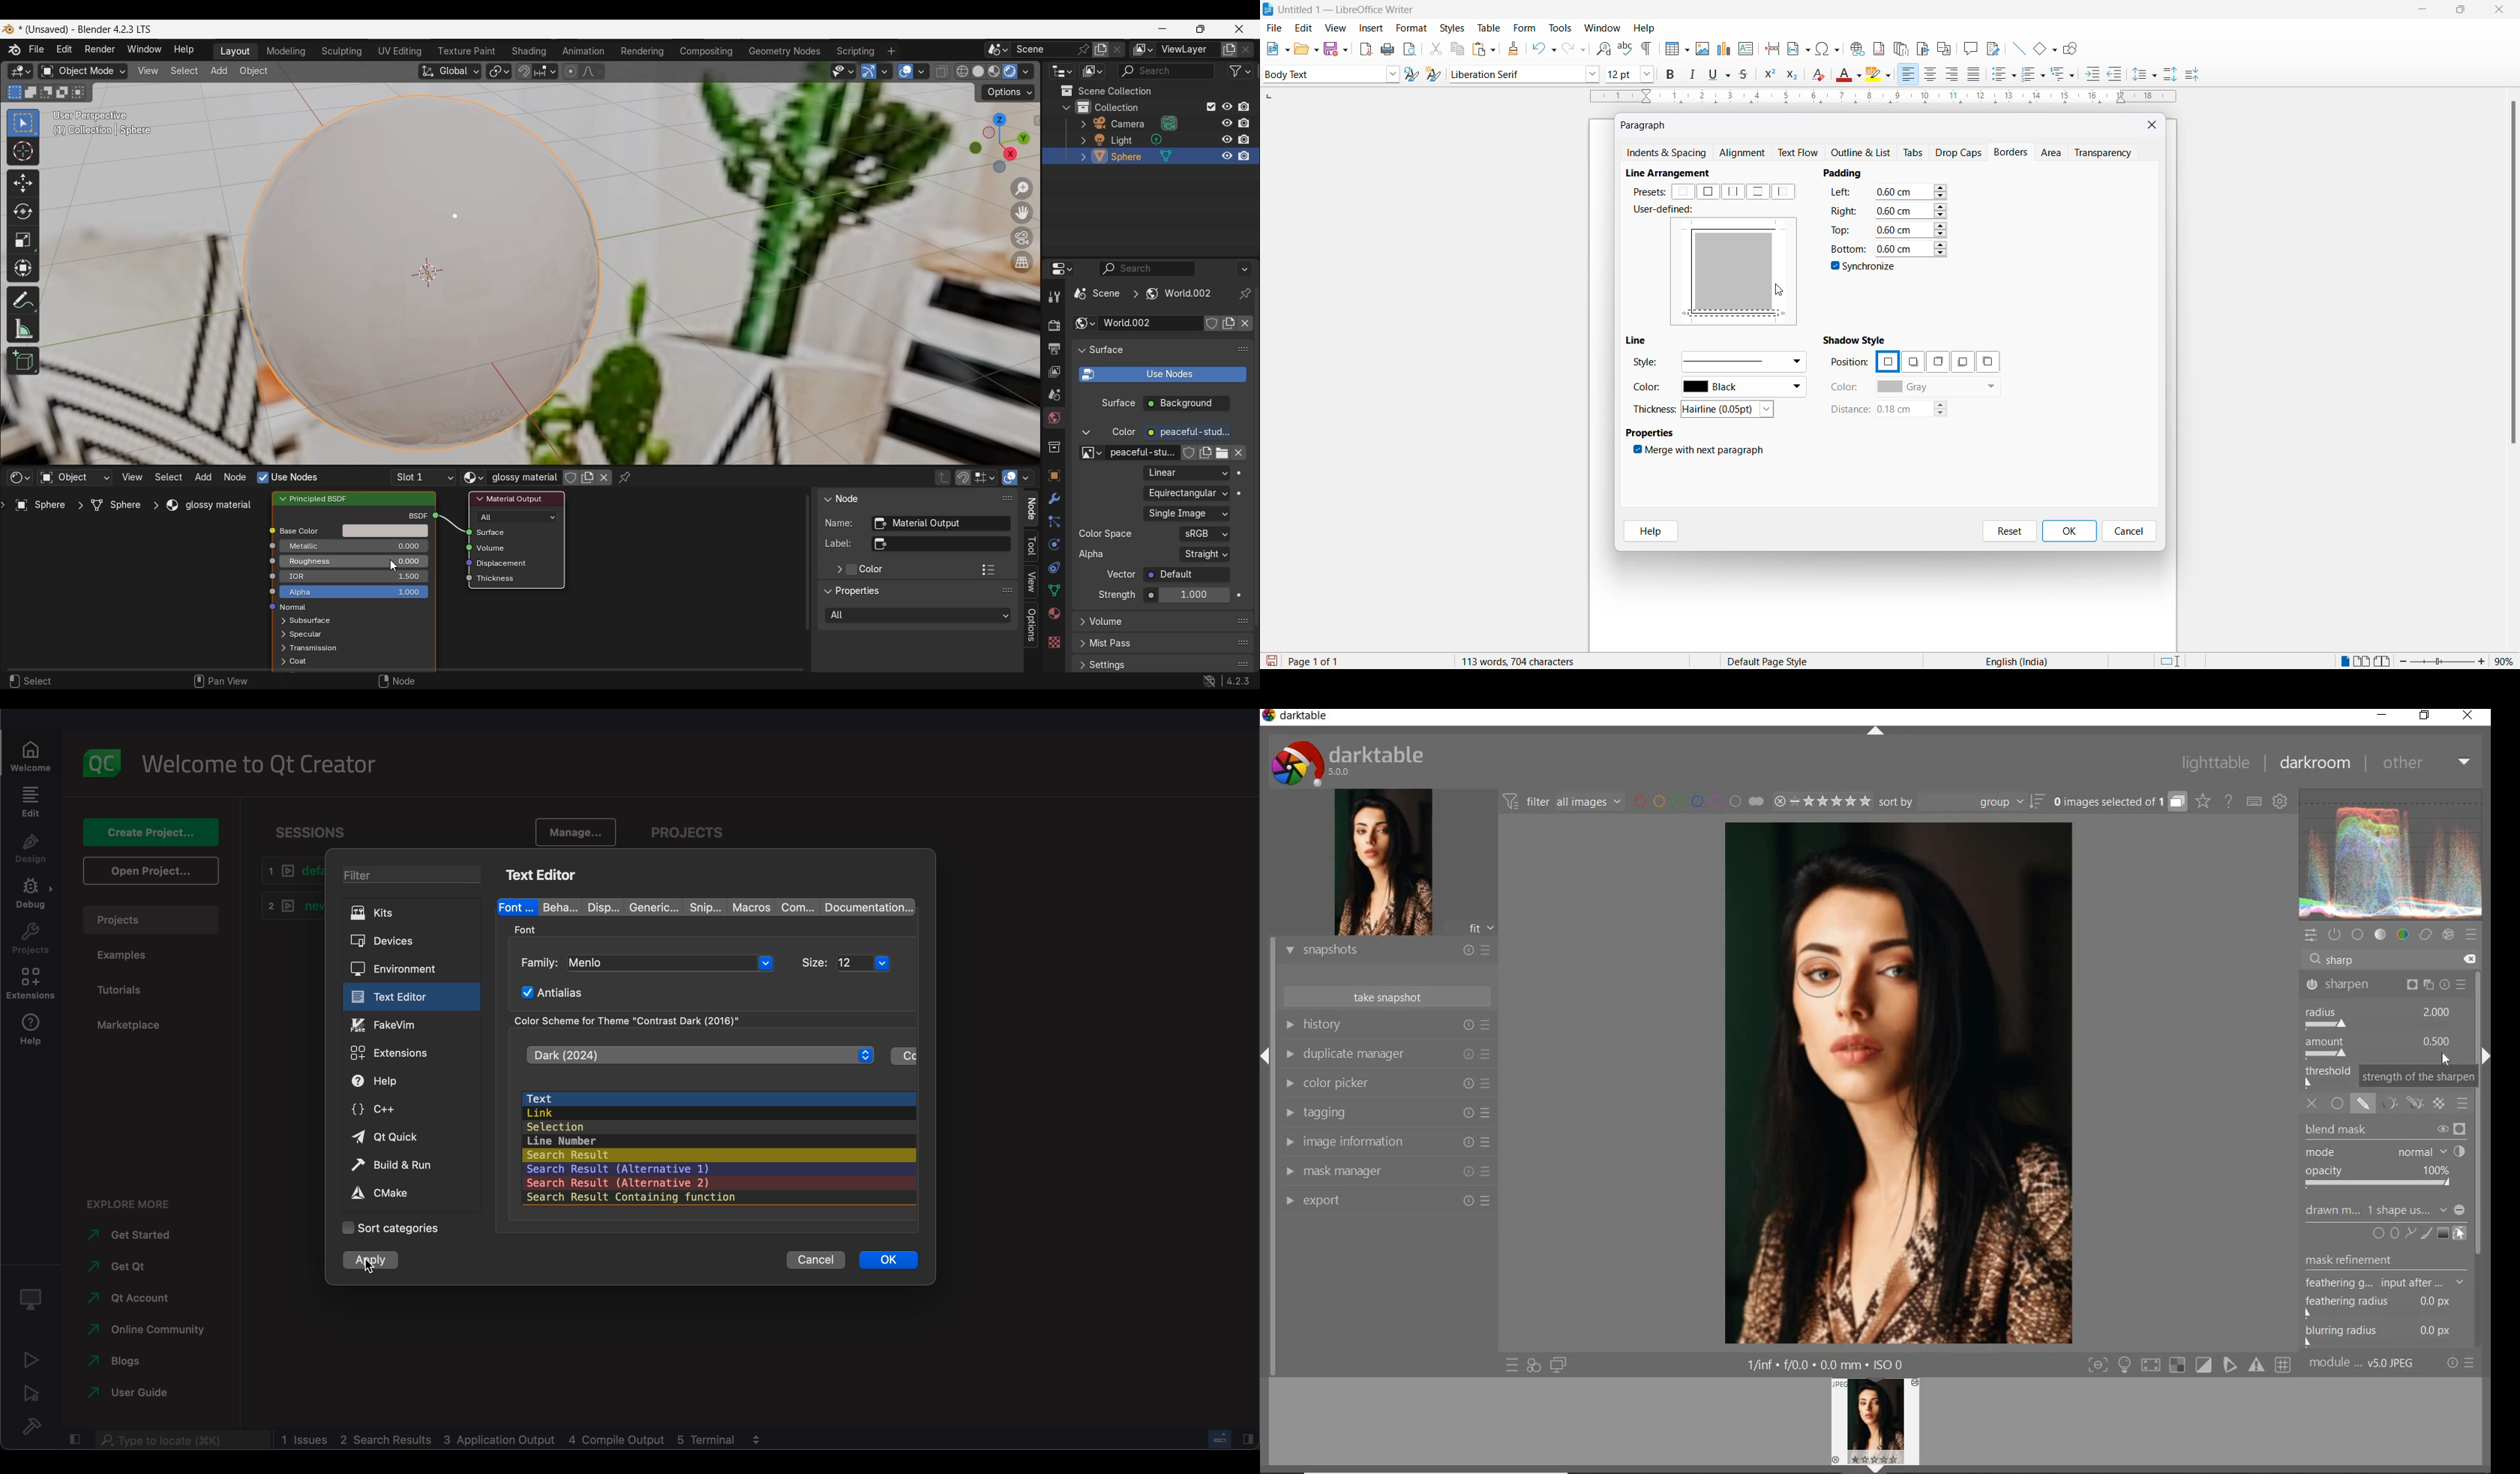 The image size is (2520, 1484). I want to click on categories, so click(393, 1227).